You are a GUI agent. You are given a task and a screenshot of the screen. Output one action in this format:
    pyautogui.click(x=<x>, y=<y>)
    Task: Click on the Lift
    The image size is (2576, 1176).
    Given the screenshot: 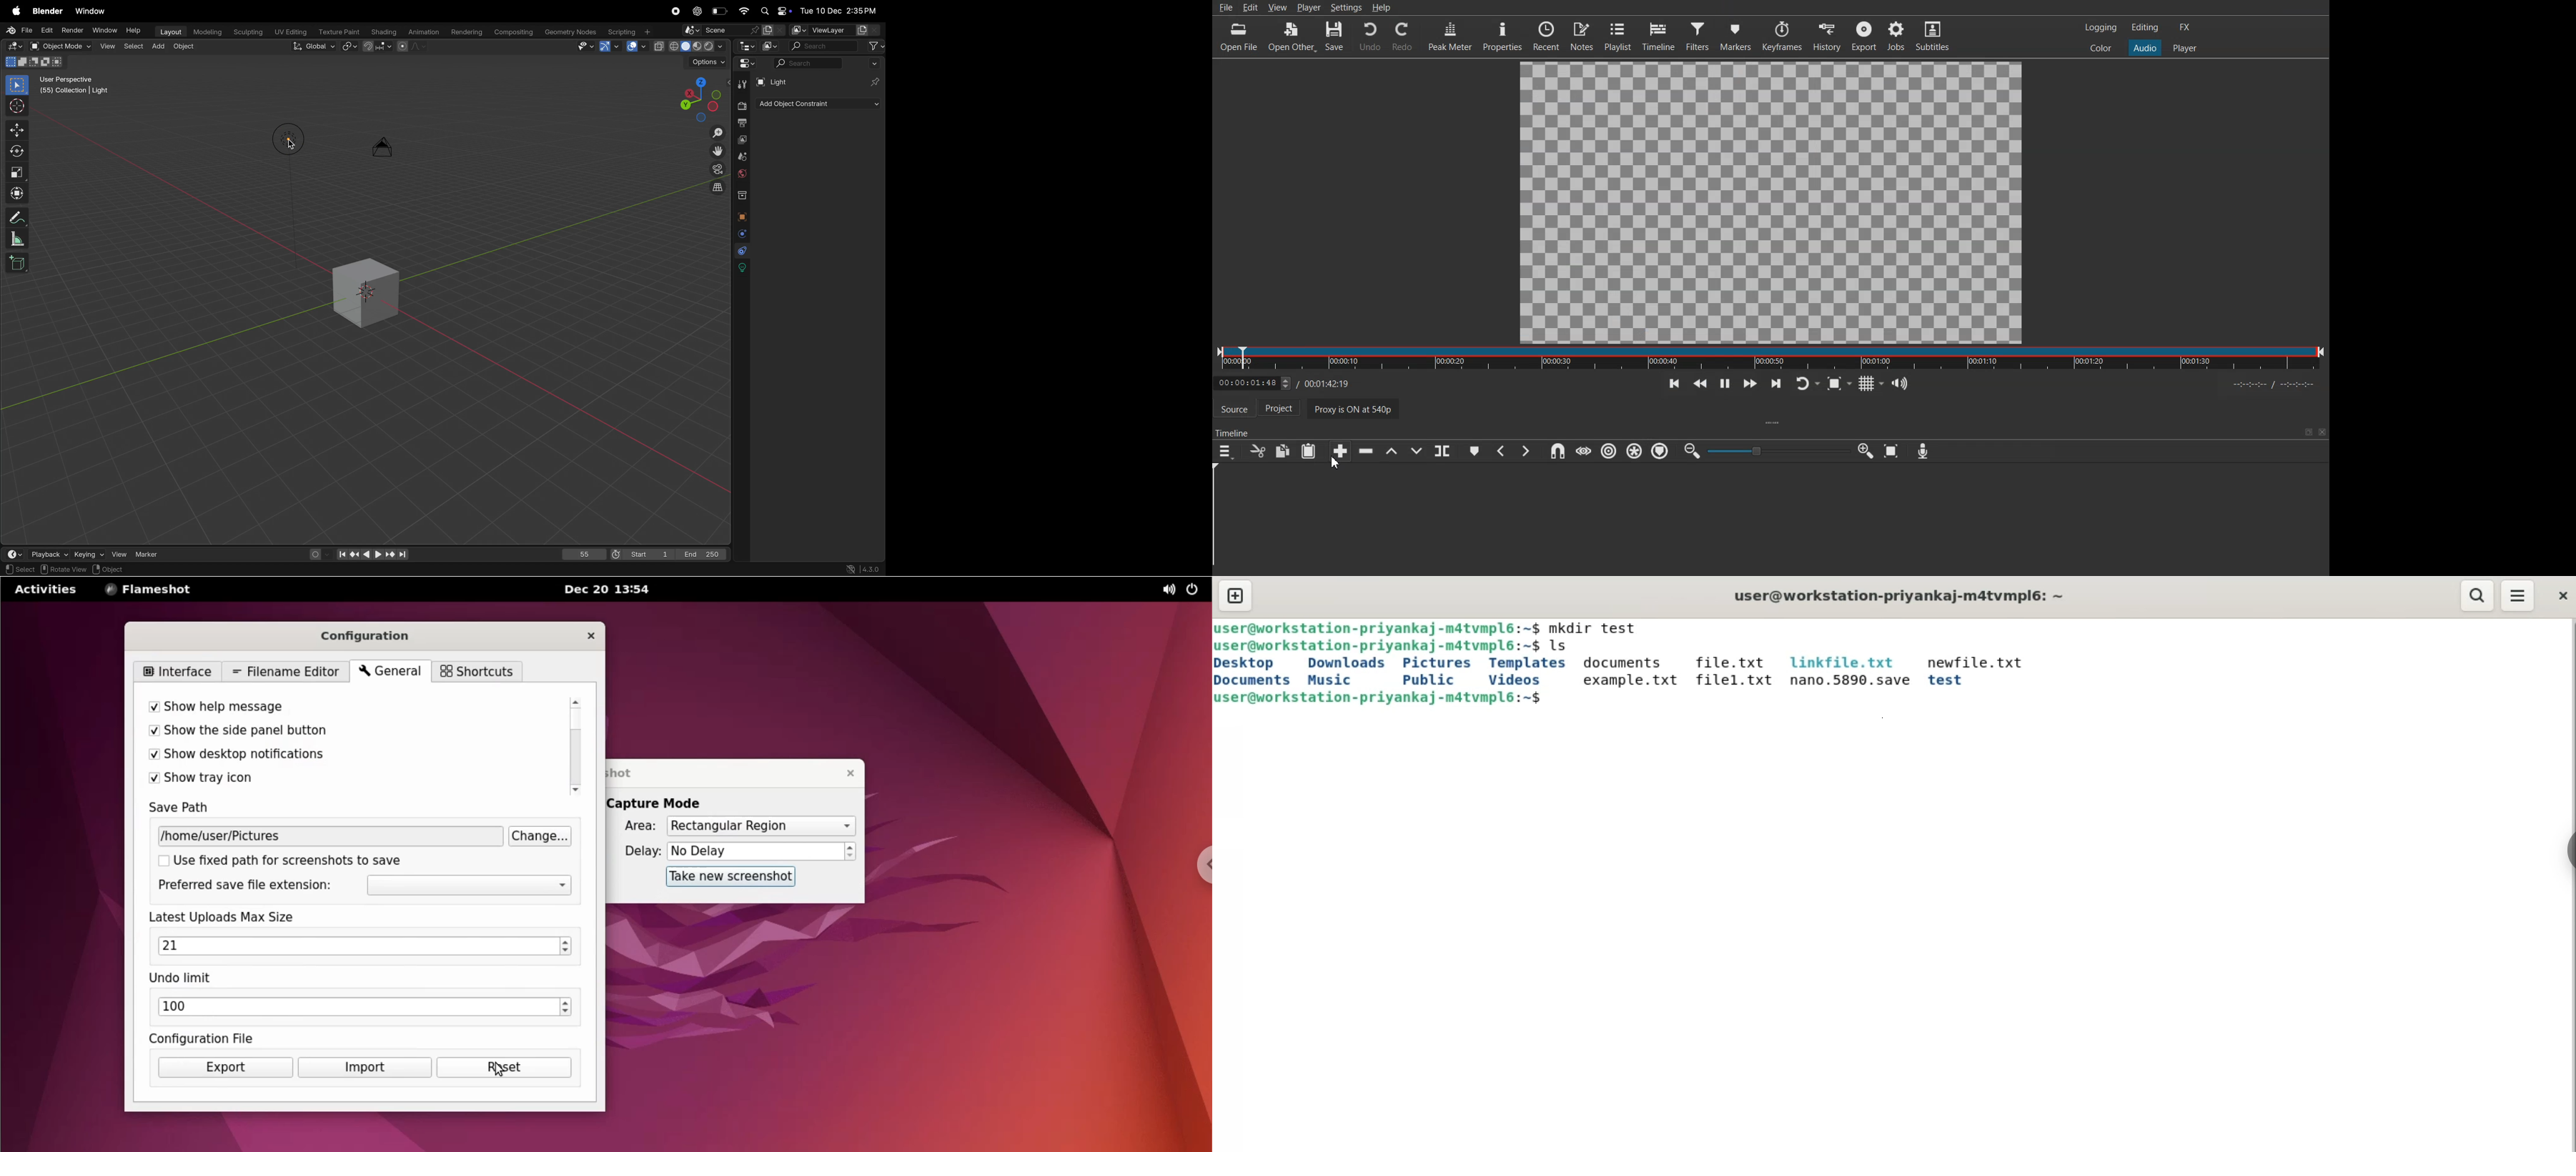 What is the action you would take?
    pyautogui.click(x=1391, y=451)
    